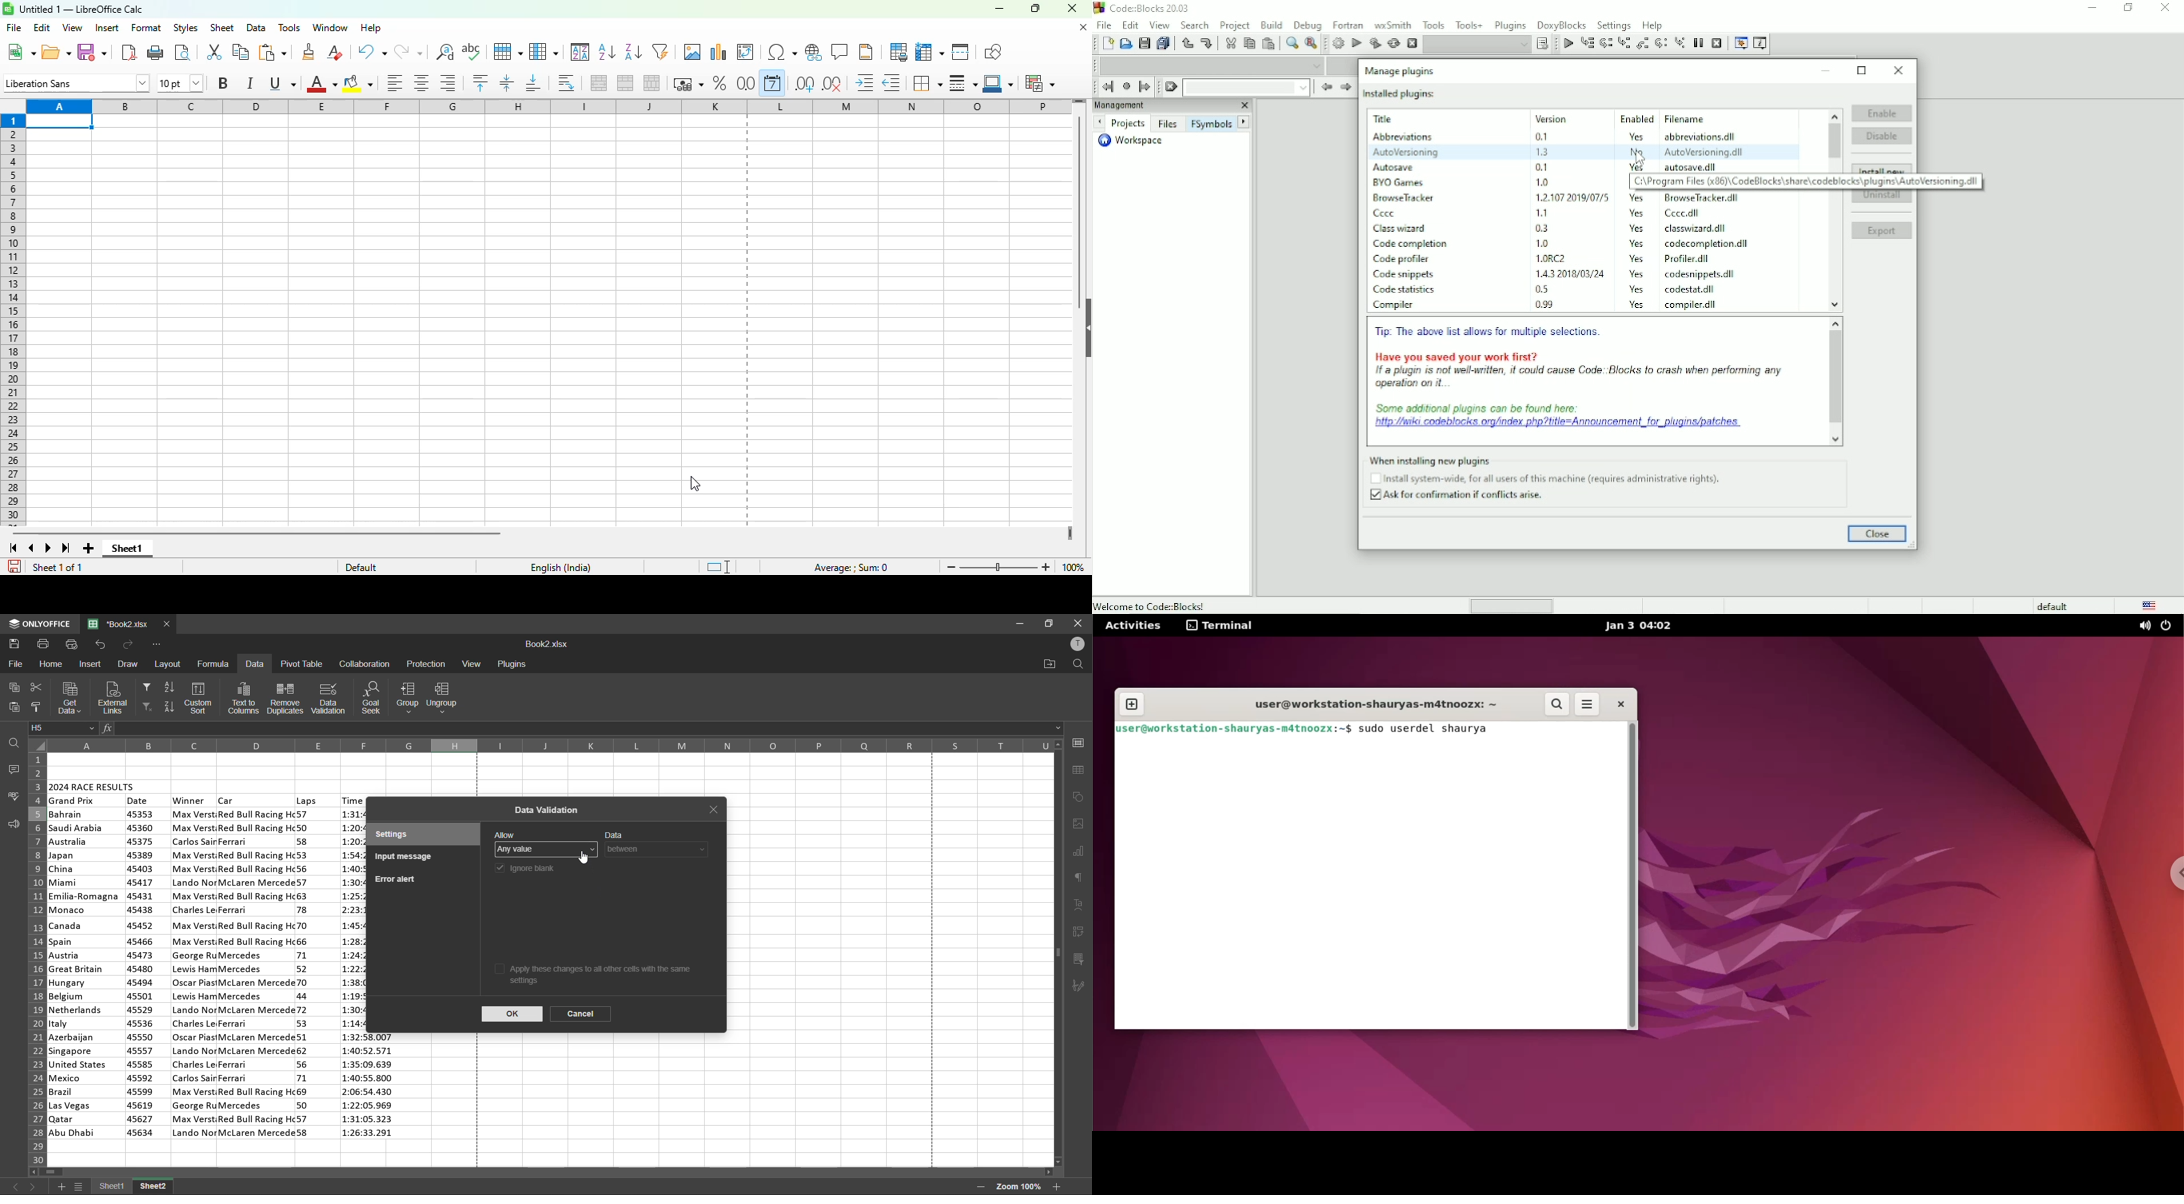 The width and height of the screenshot is (2184, 1204). Describe the element at coordinates (1636, 259) in the screenshot. I see `Yes` at that location.